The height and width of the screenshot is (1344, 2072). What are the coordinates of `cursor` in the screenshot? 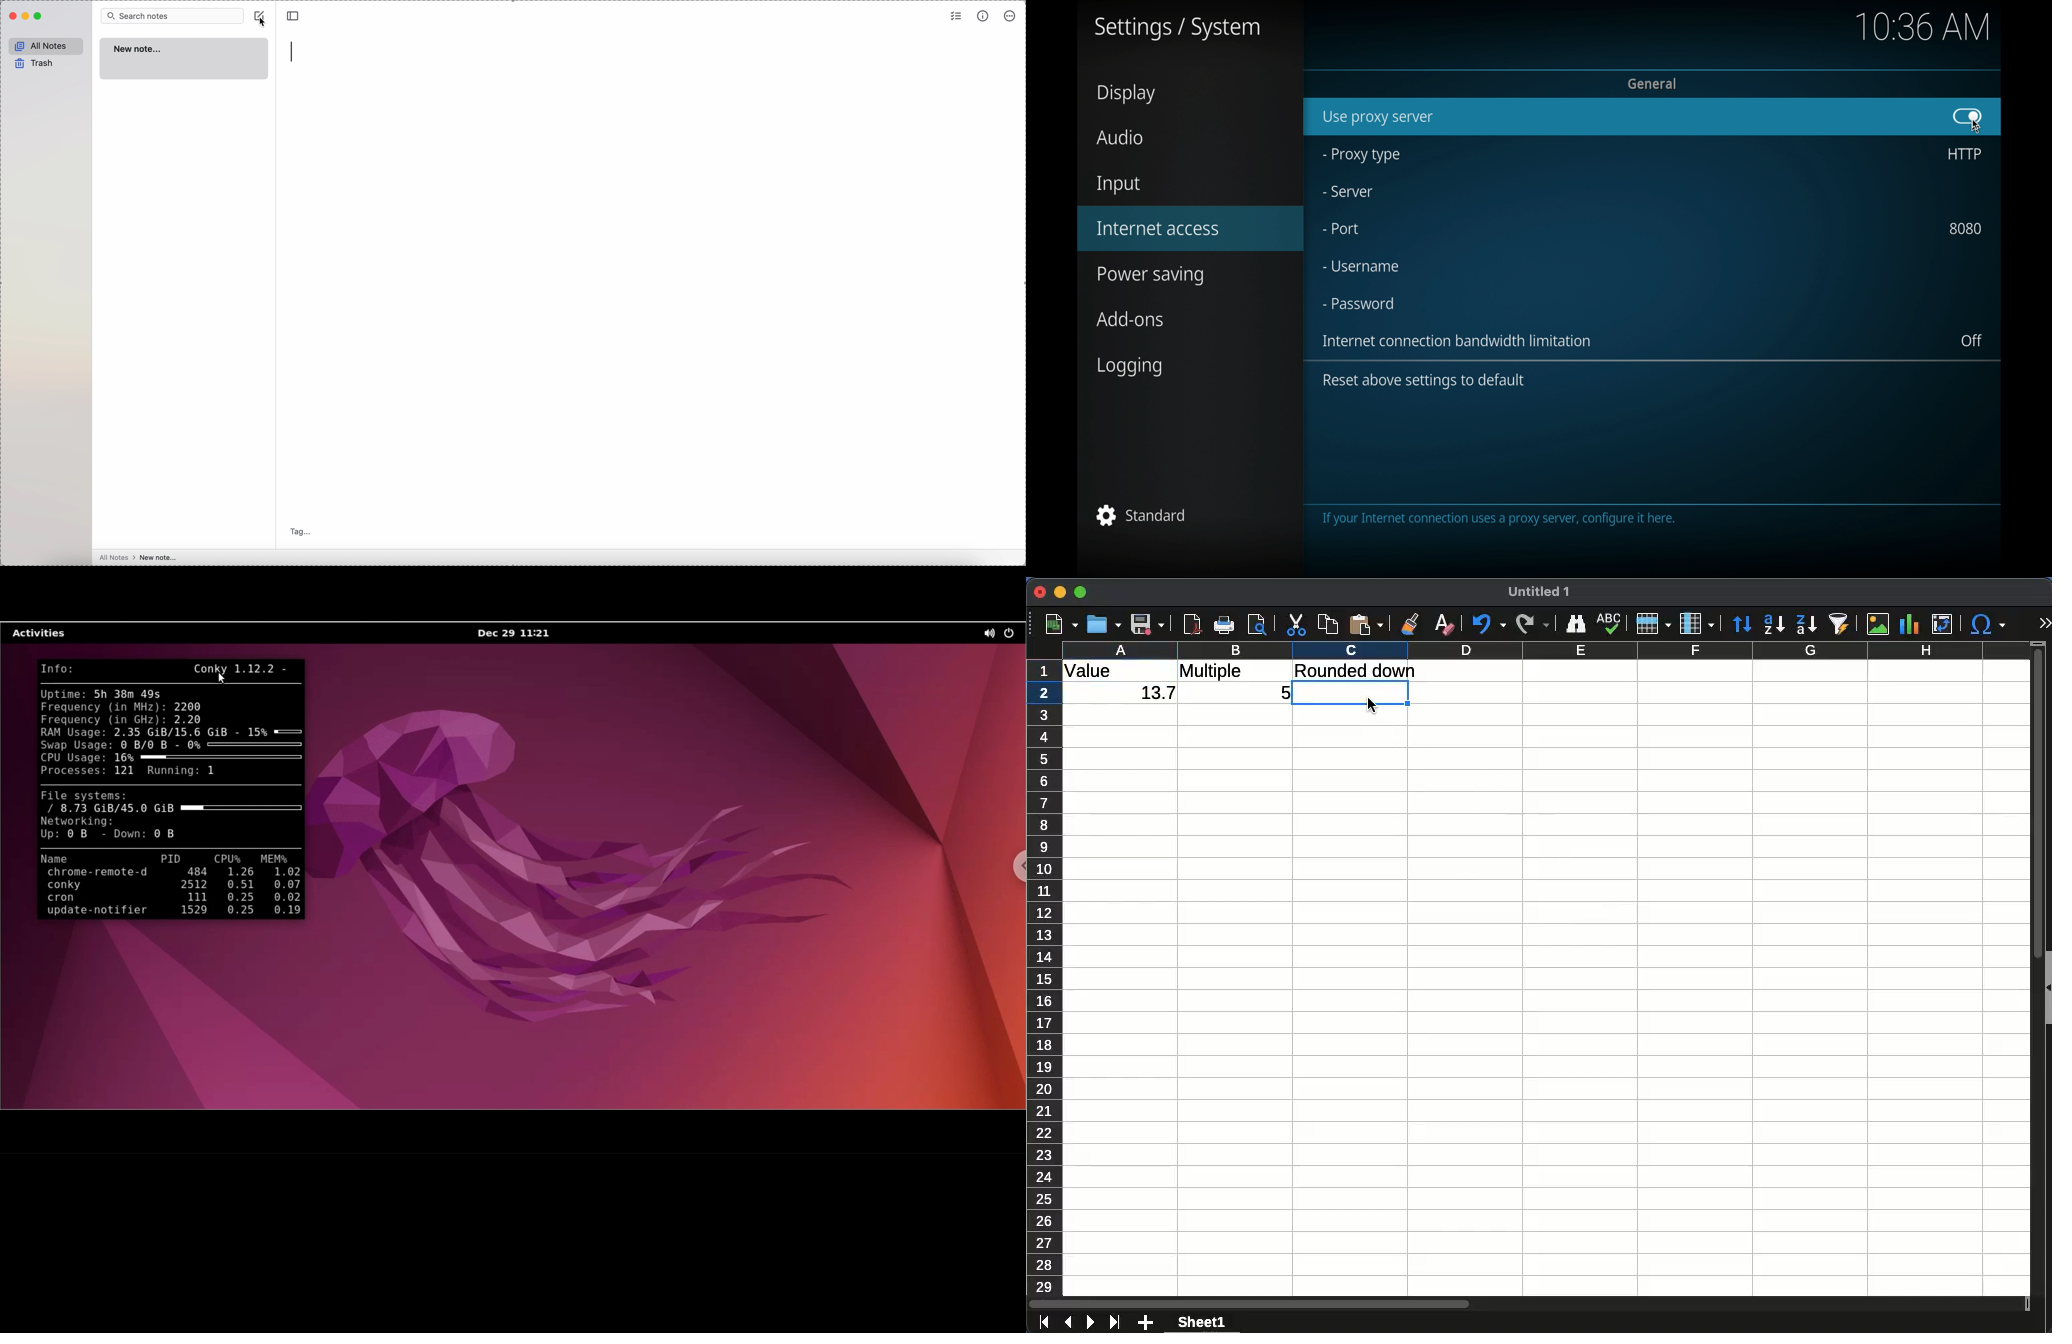 It's located at (1977, 128).